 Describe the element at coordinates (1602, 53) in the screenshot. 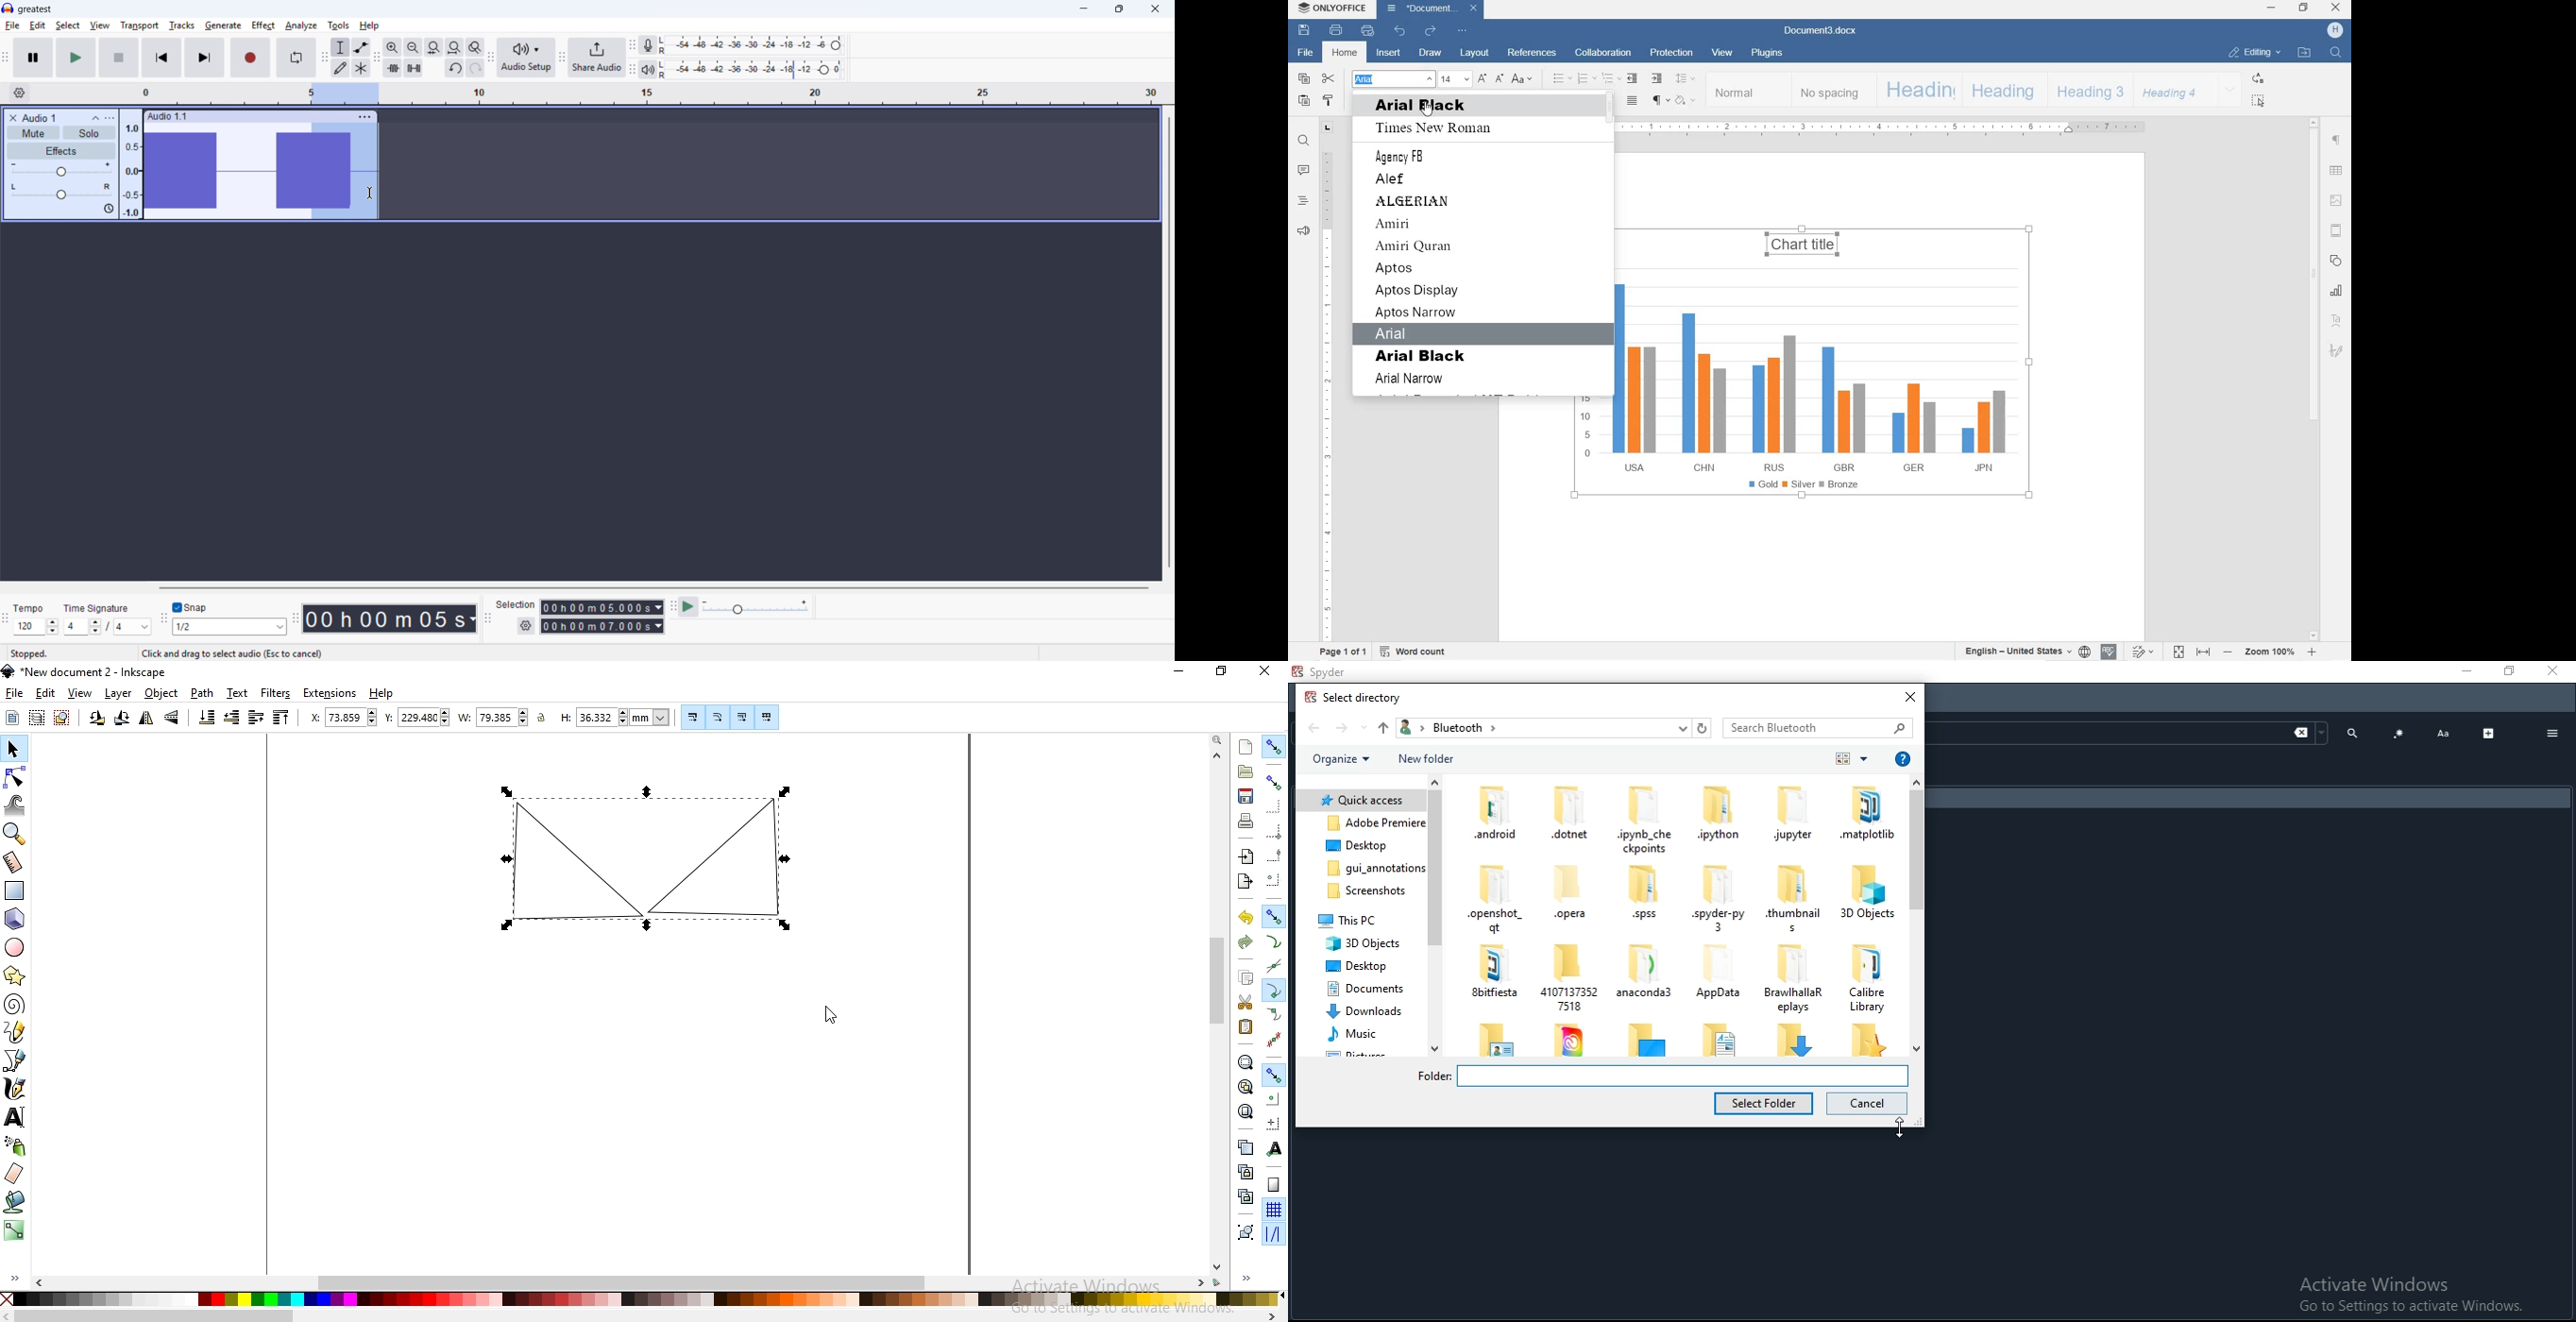

I see `COLLABORATION` at that location.